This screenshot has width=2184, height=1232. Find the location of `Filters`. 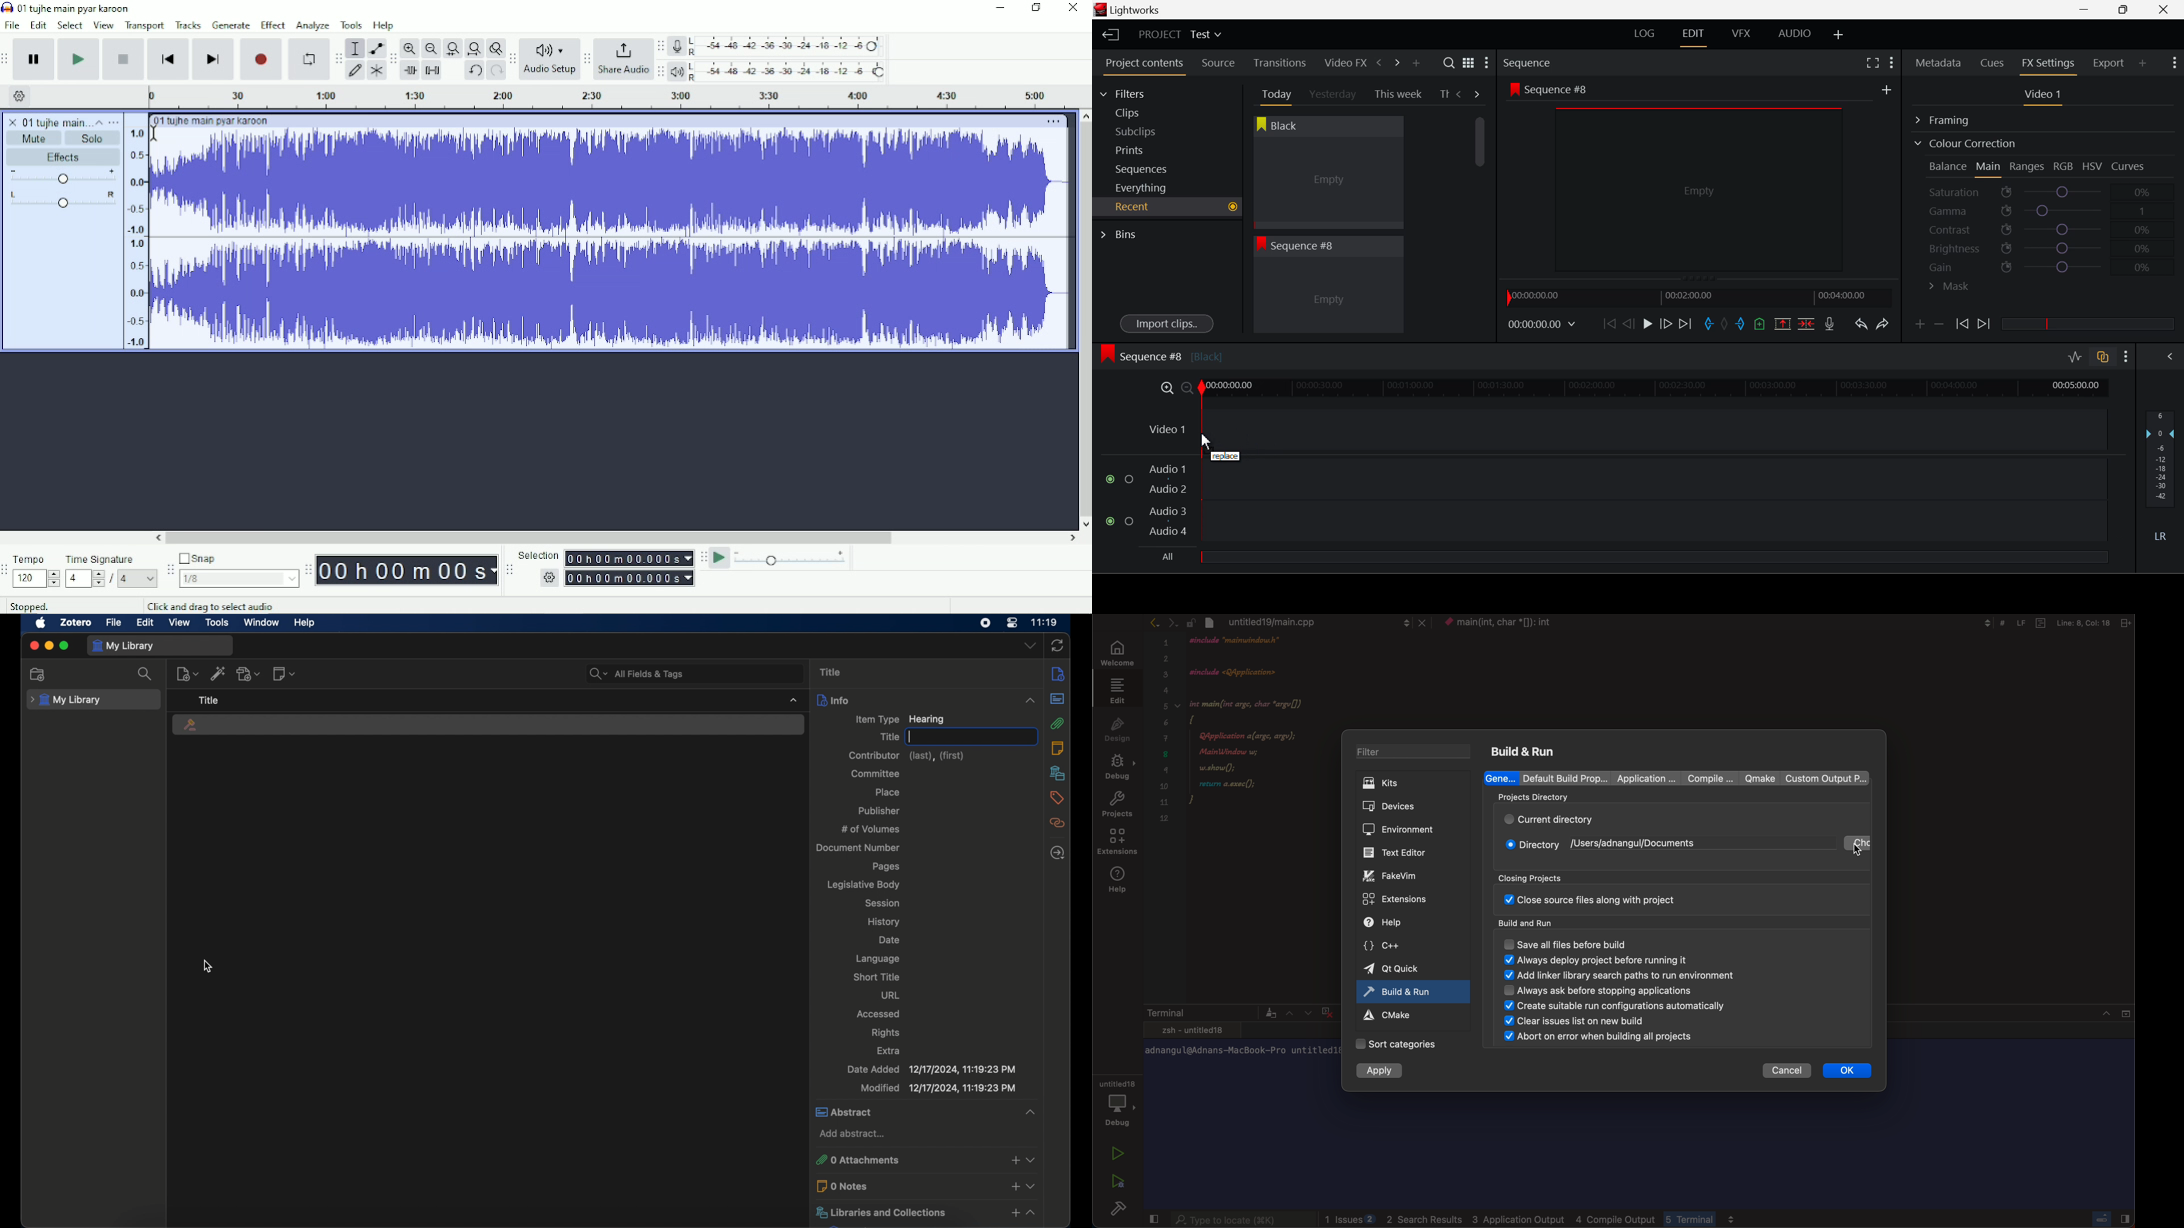

Filters is located at coordinates (1133, 92).